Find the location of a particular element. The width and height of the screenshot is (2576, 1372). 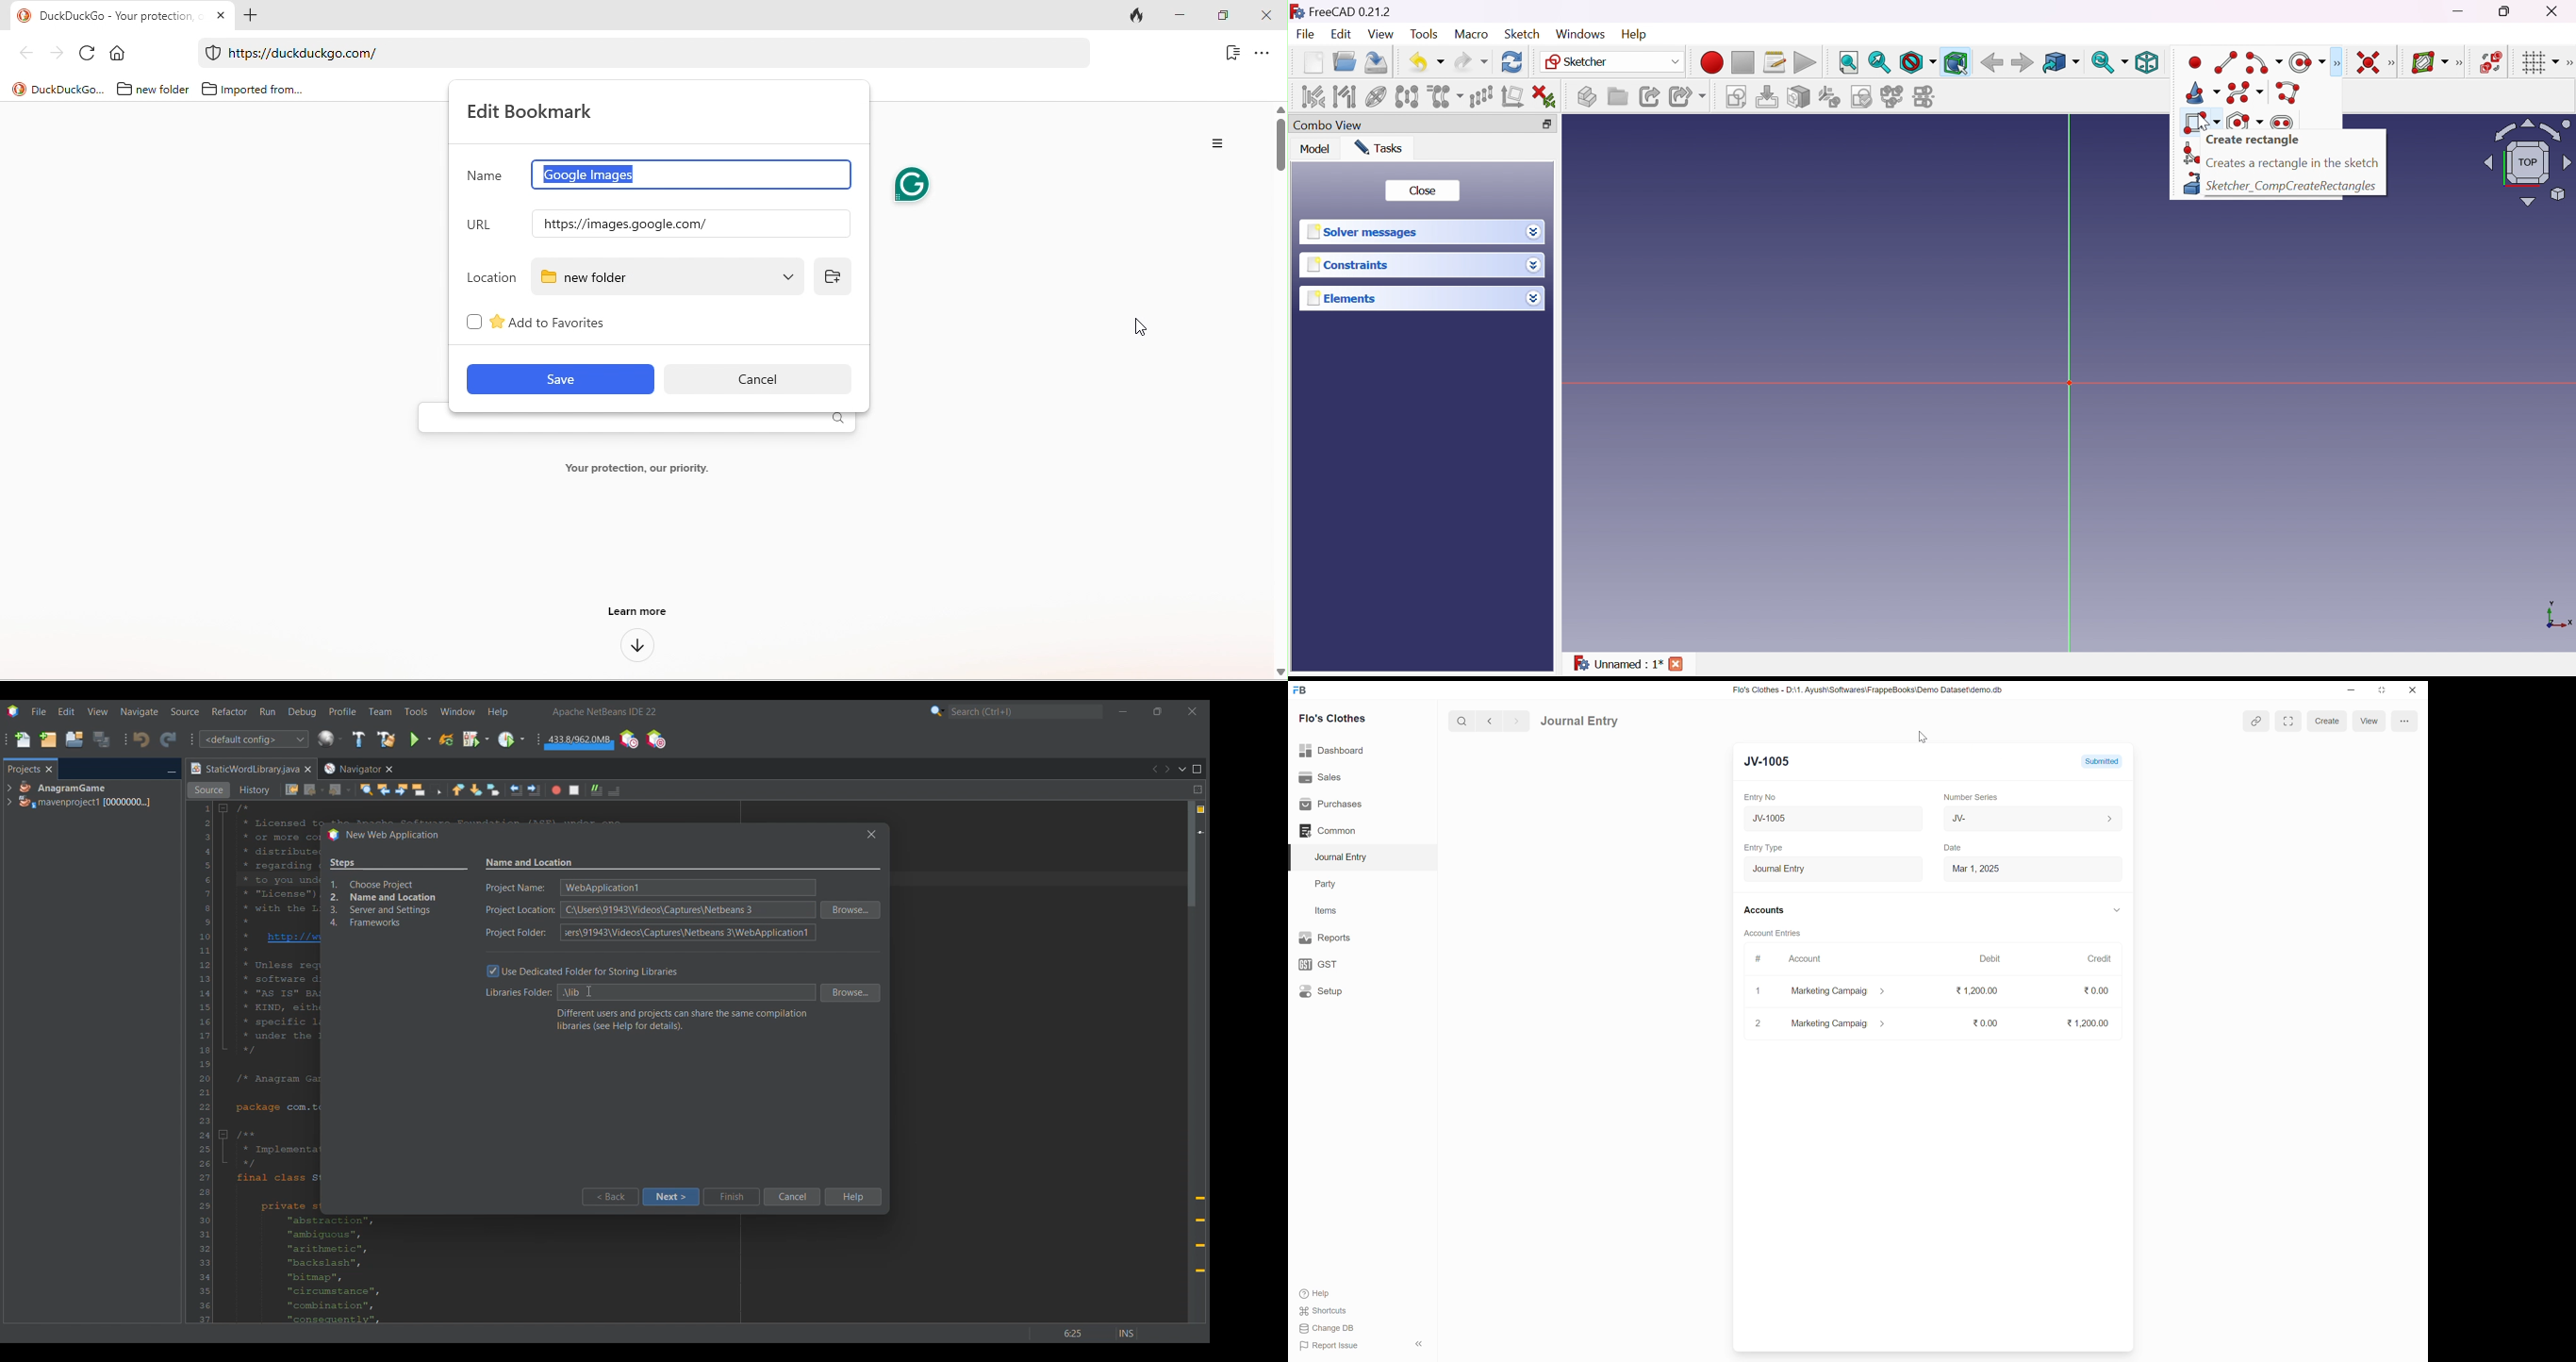

Source menu is located at coordinates (185, 711).